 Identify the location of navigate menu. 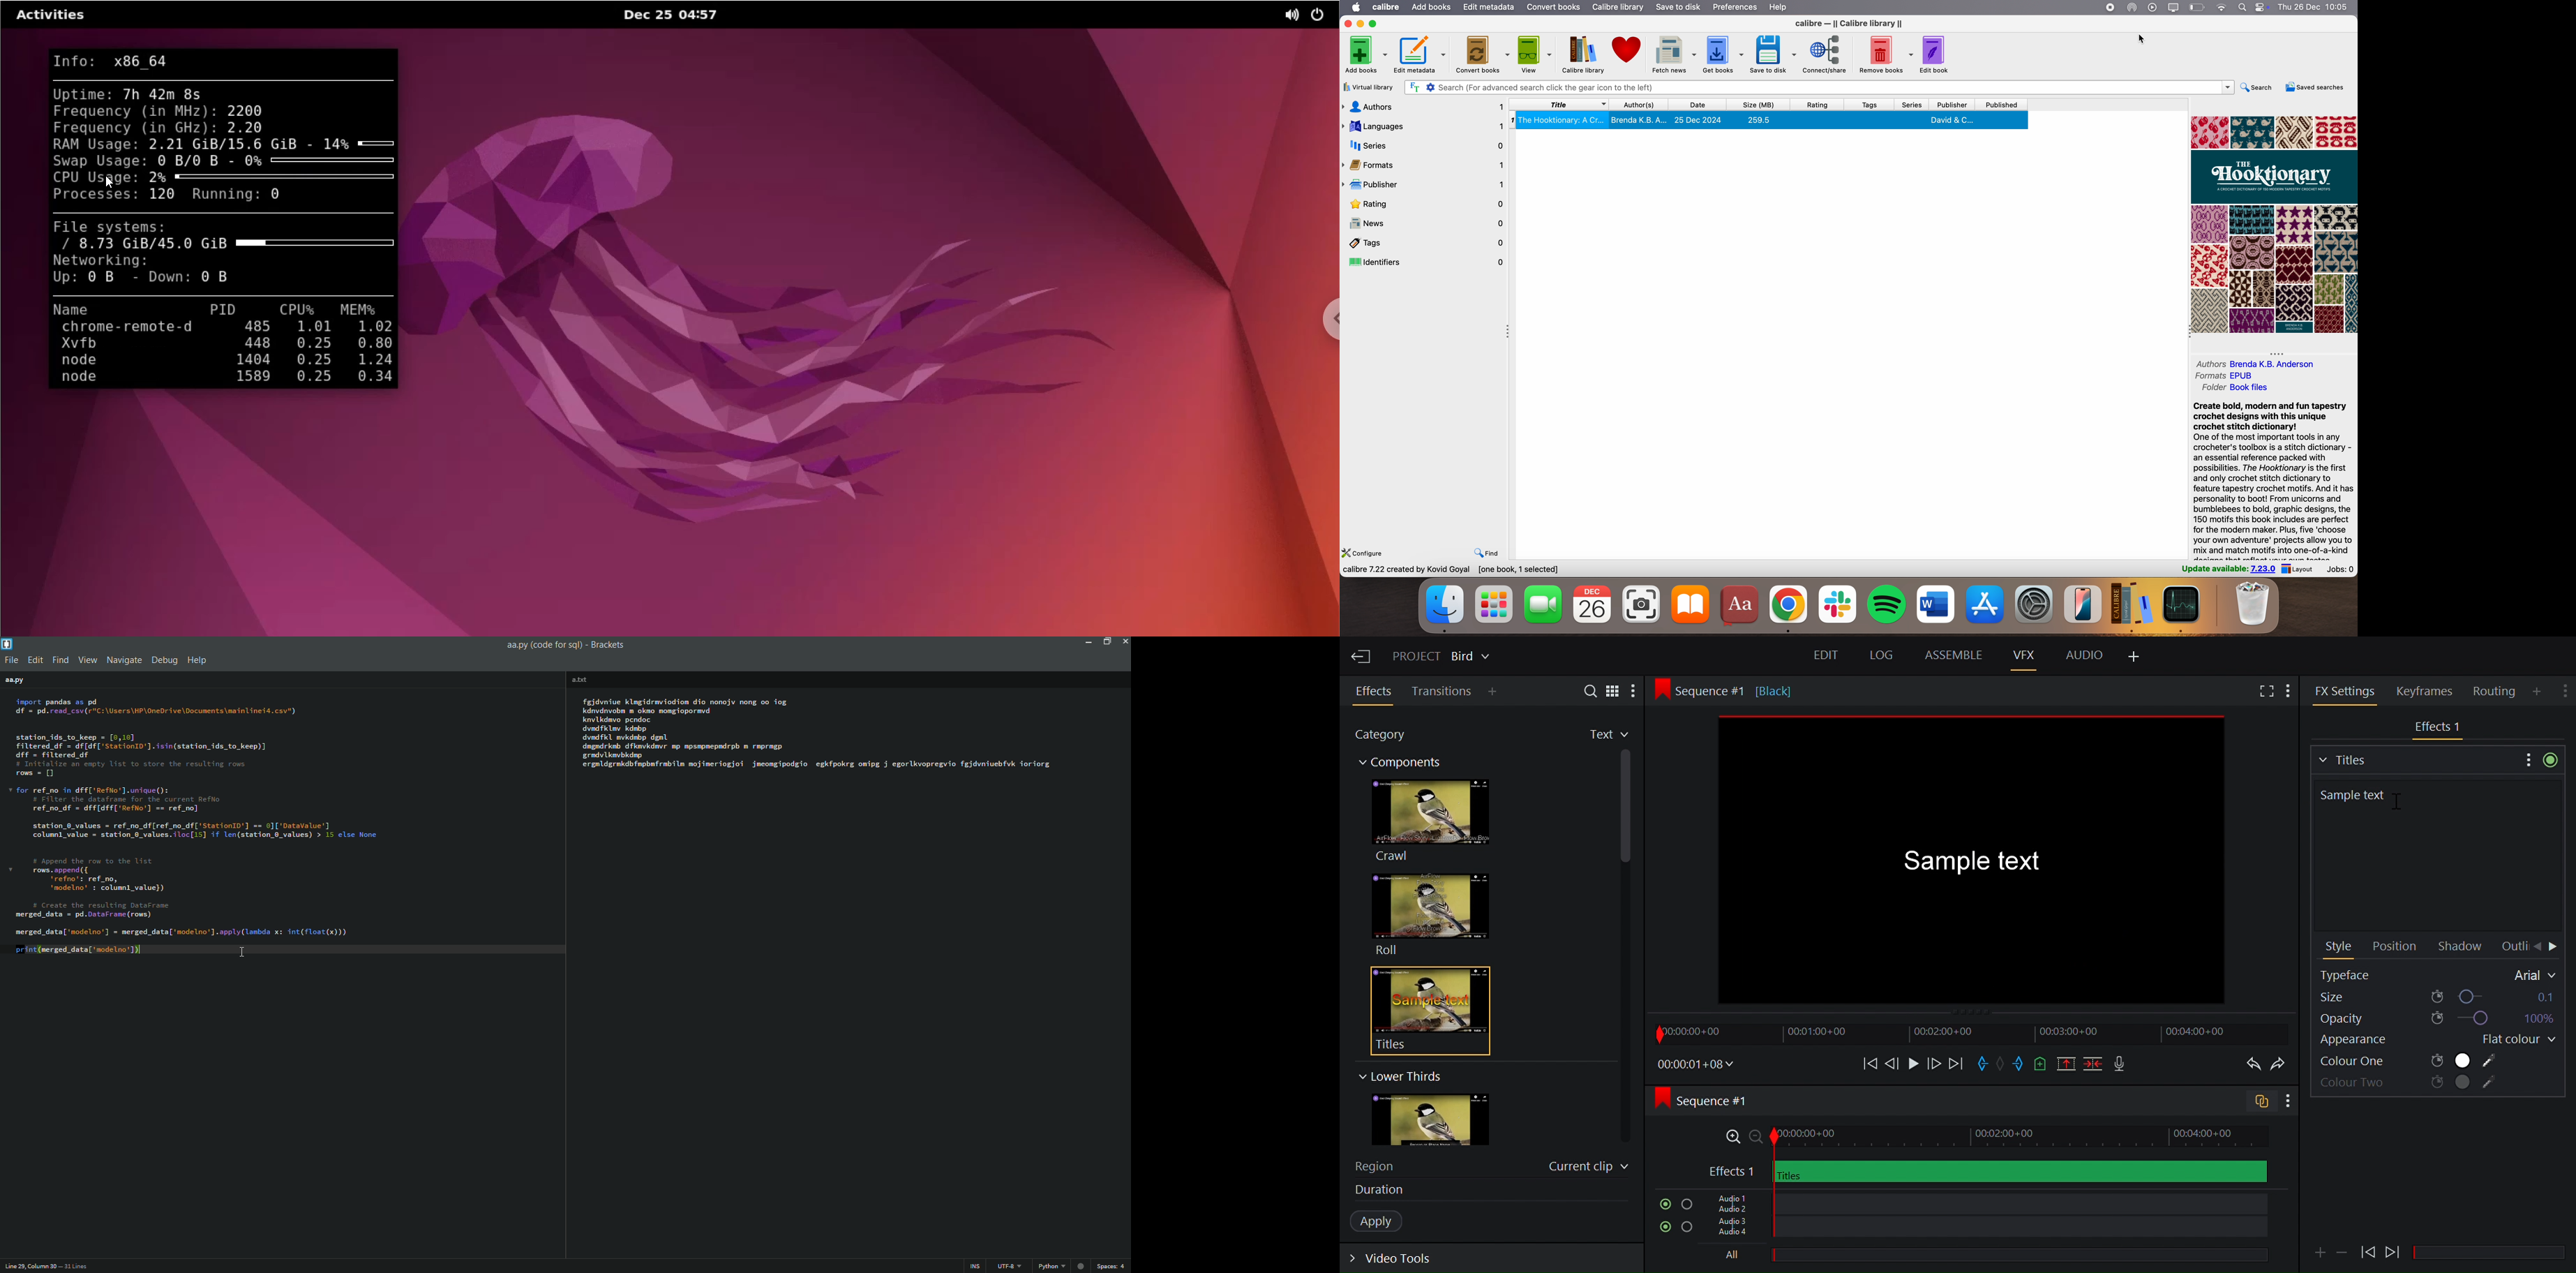
(125, 661).